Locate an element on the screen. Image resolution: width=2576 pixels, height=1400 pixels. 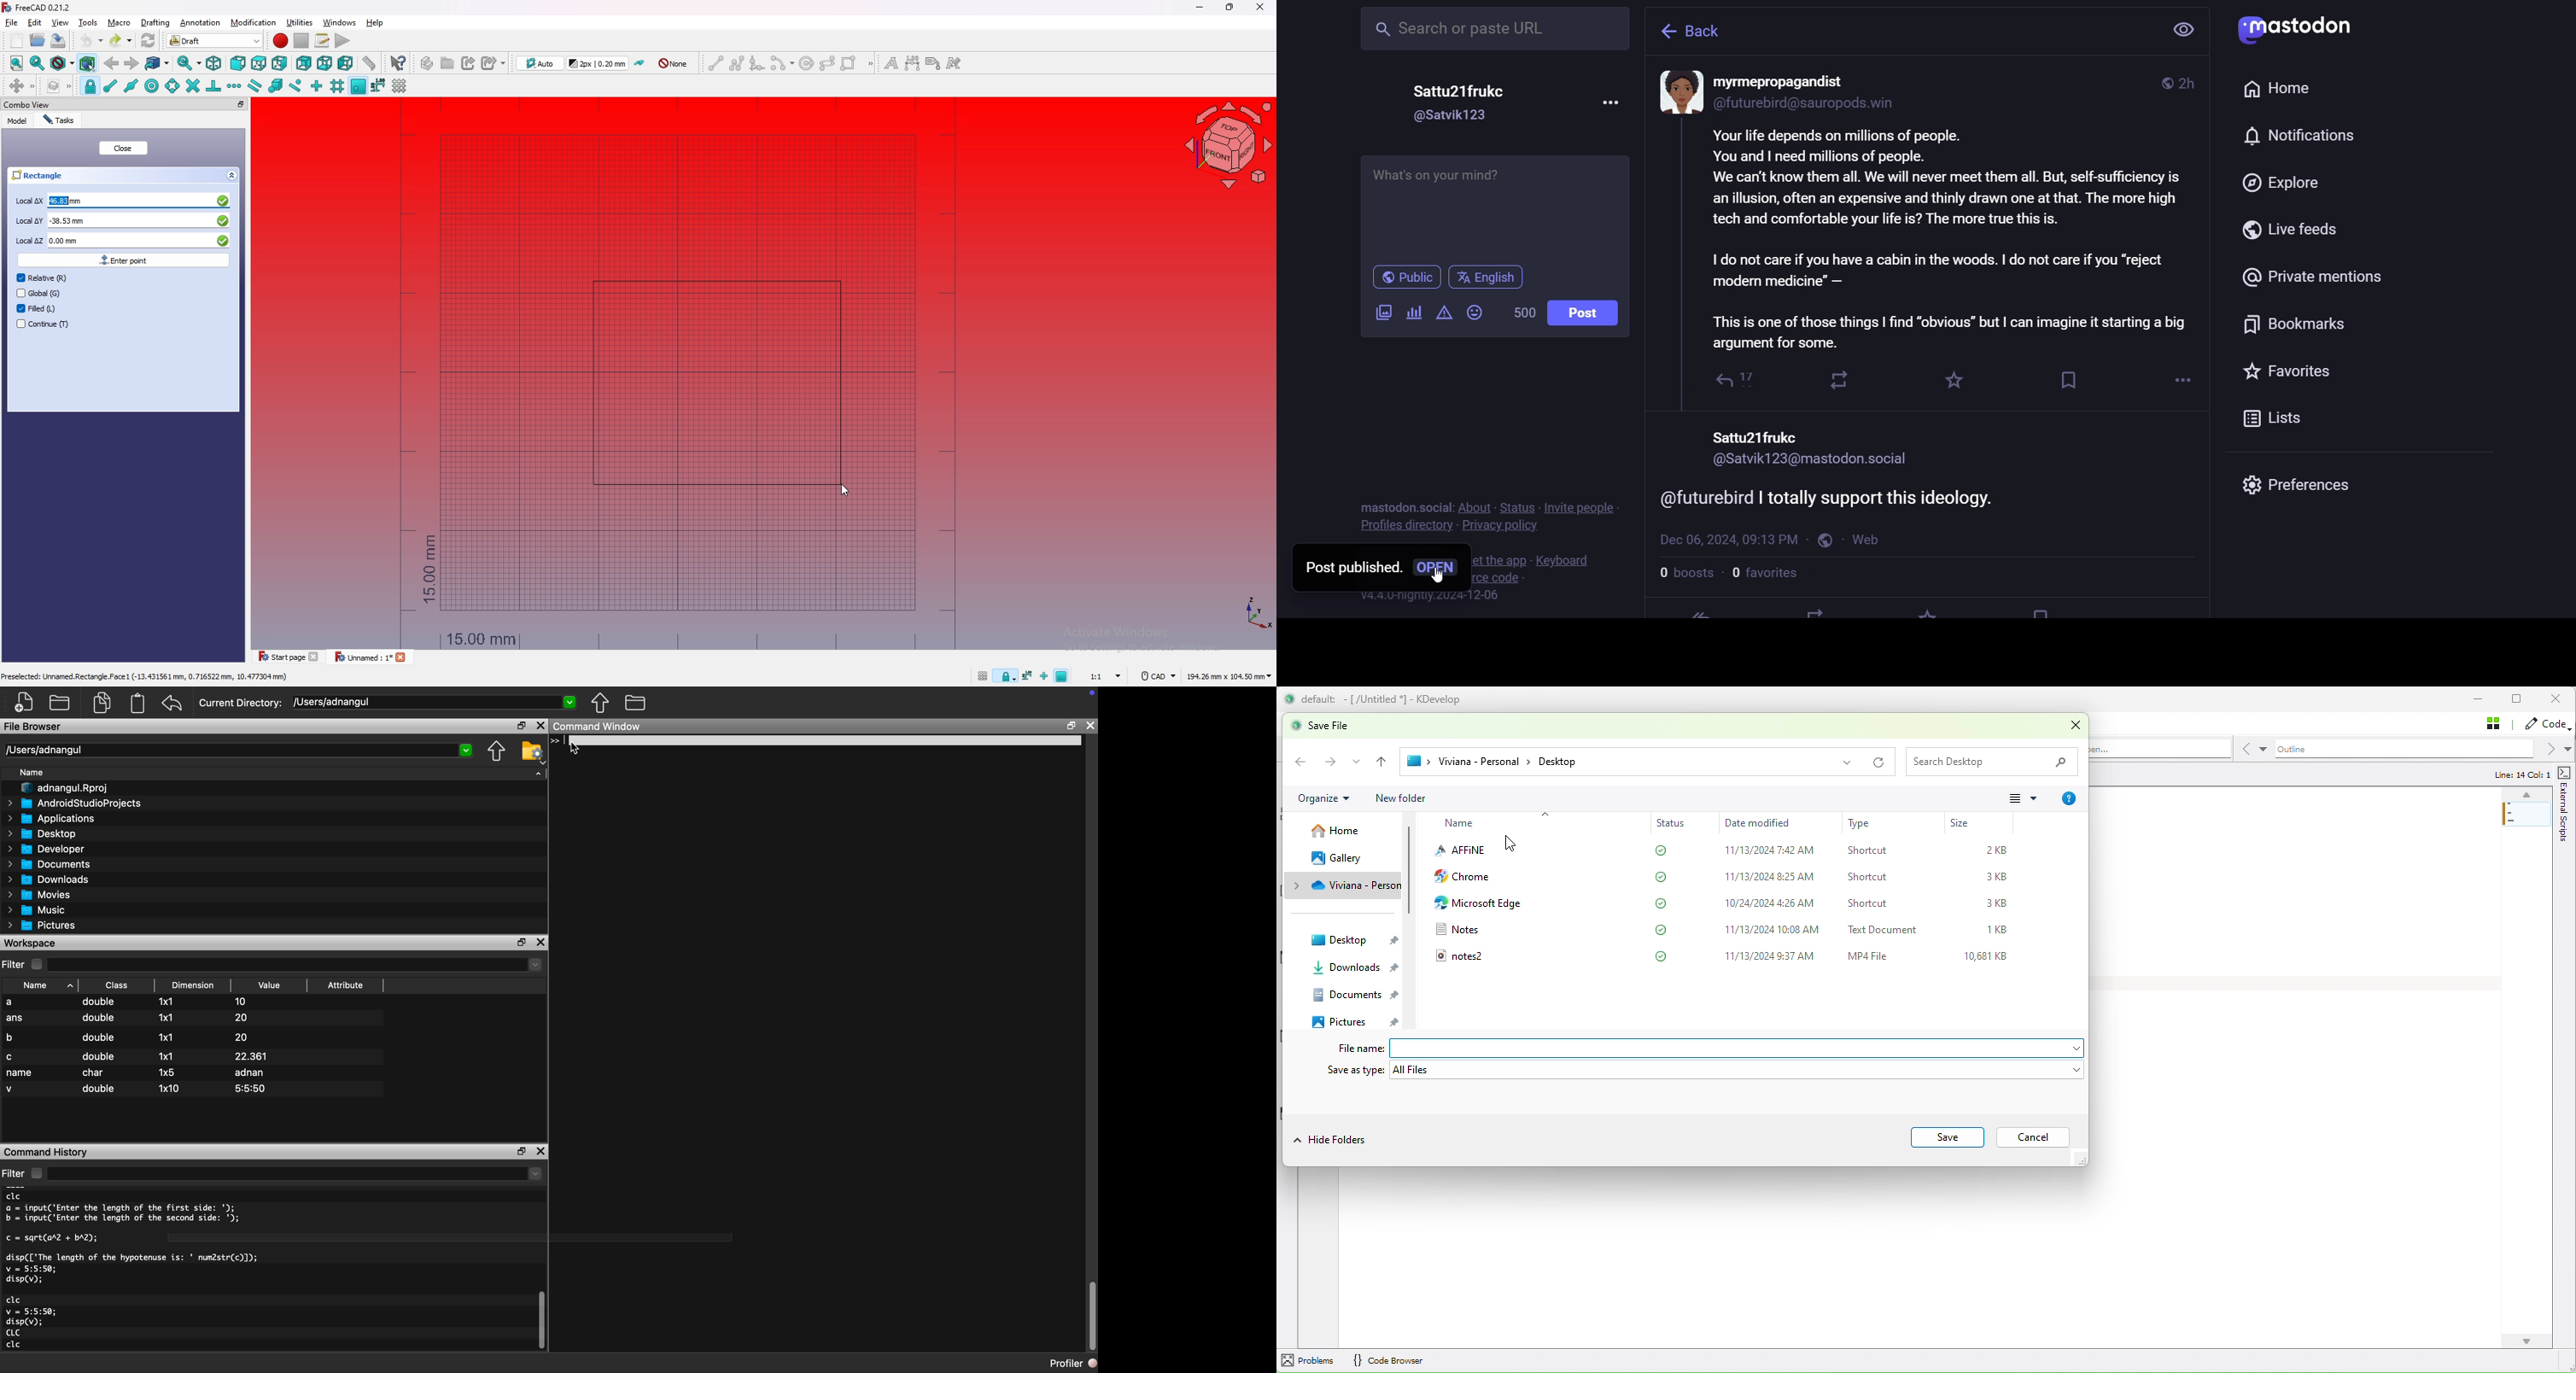
public is located at coordinates (1826, 541).